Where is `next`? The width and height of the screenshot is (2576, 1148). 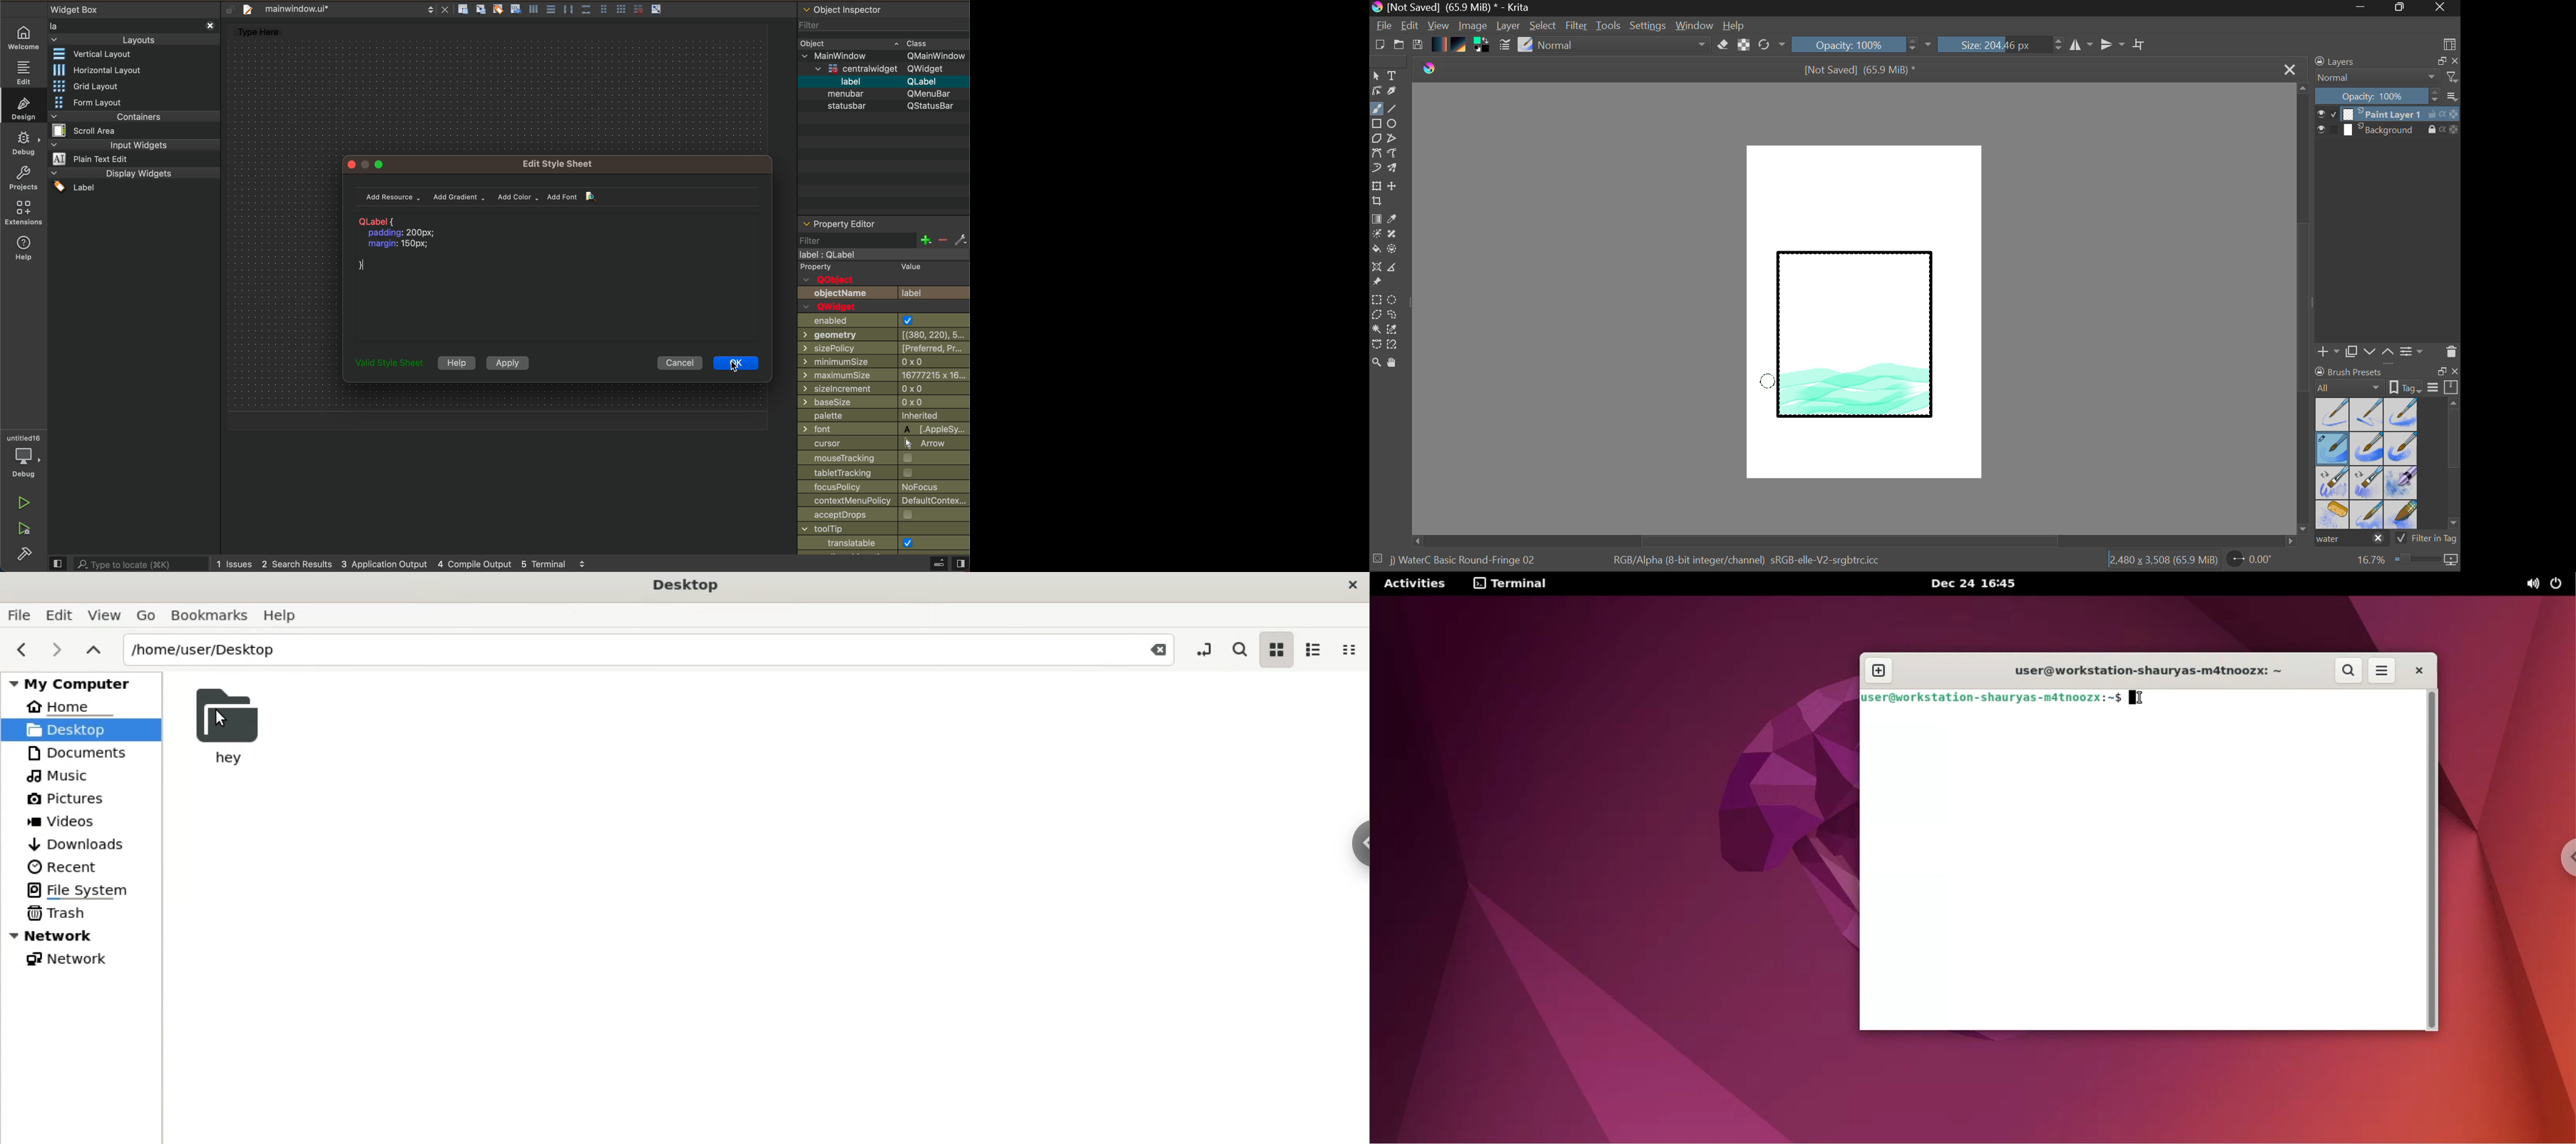
next is located at coordinates (56, 650).